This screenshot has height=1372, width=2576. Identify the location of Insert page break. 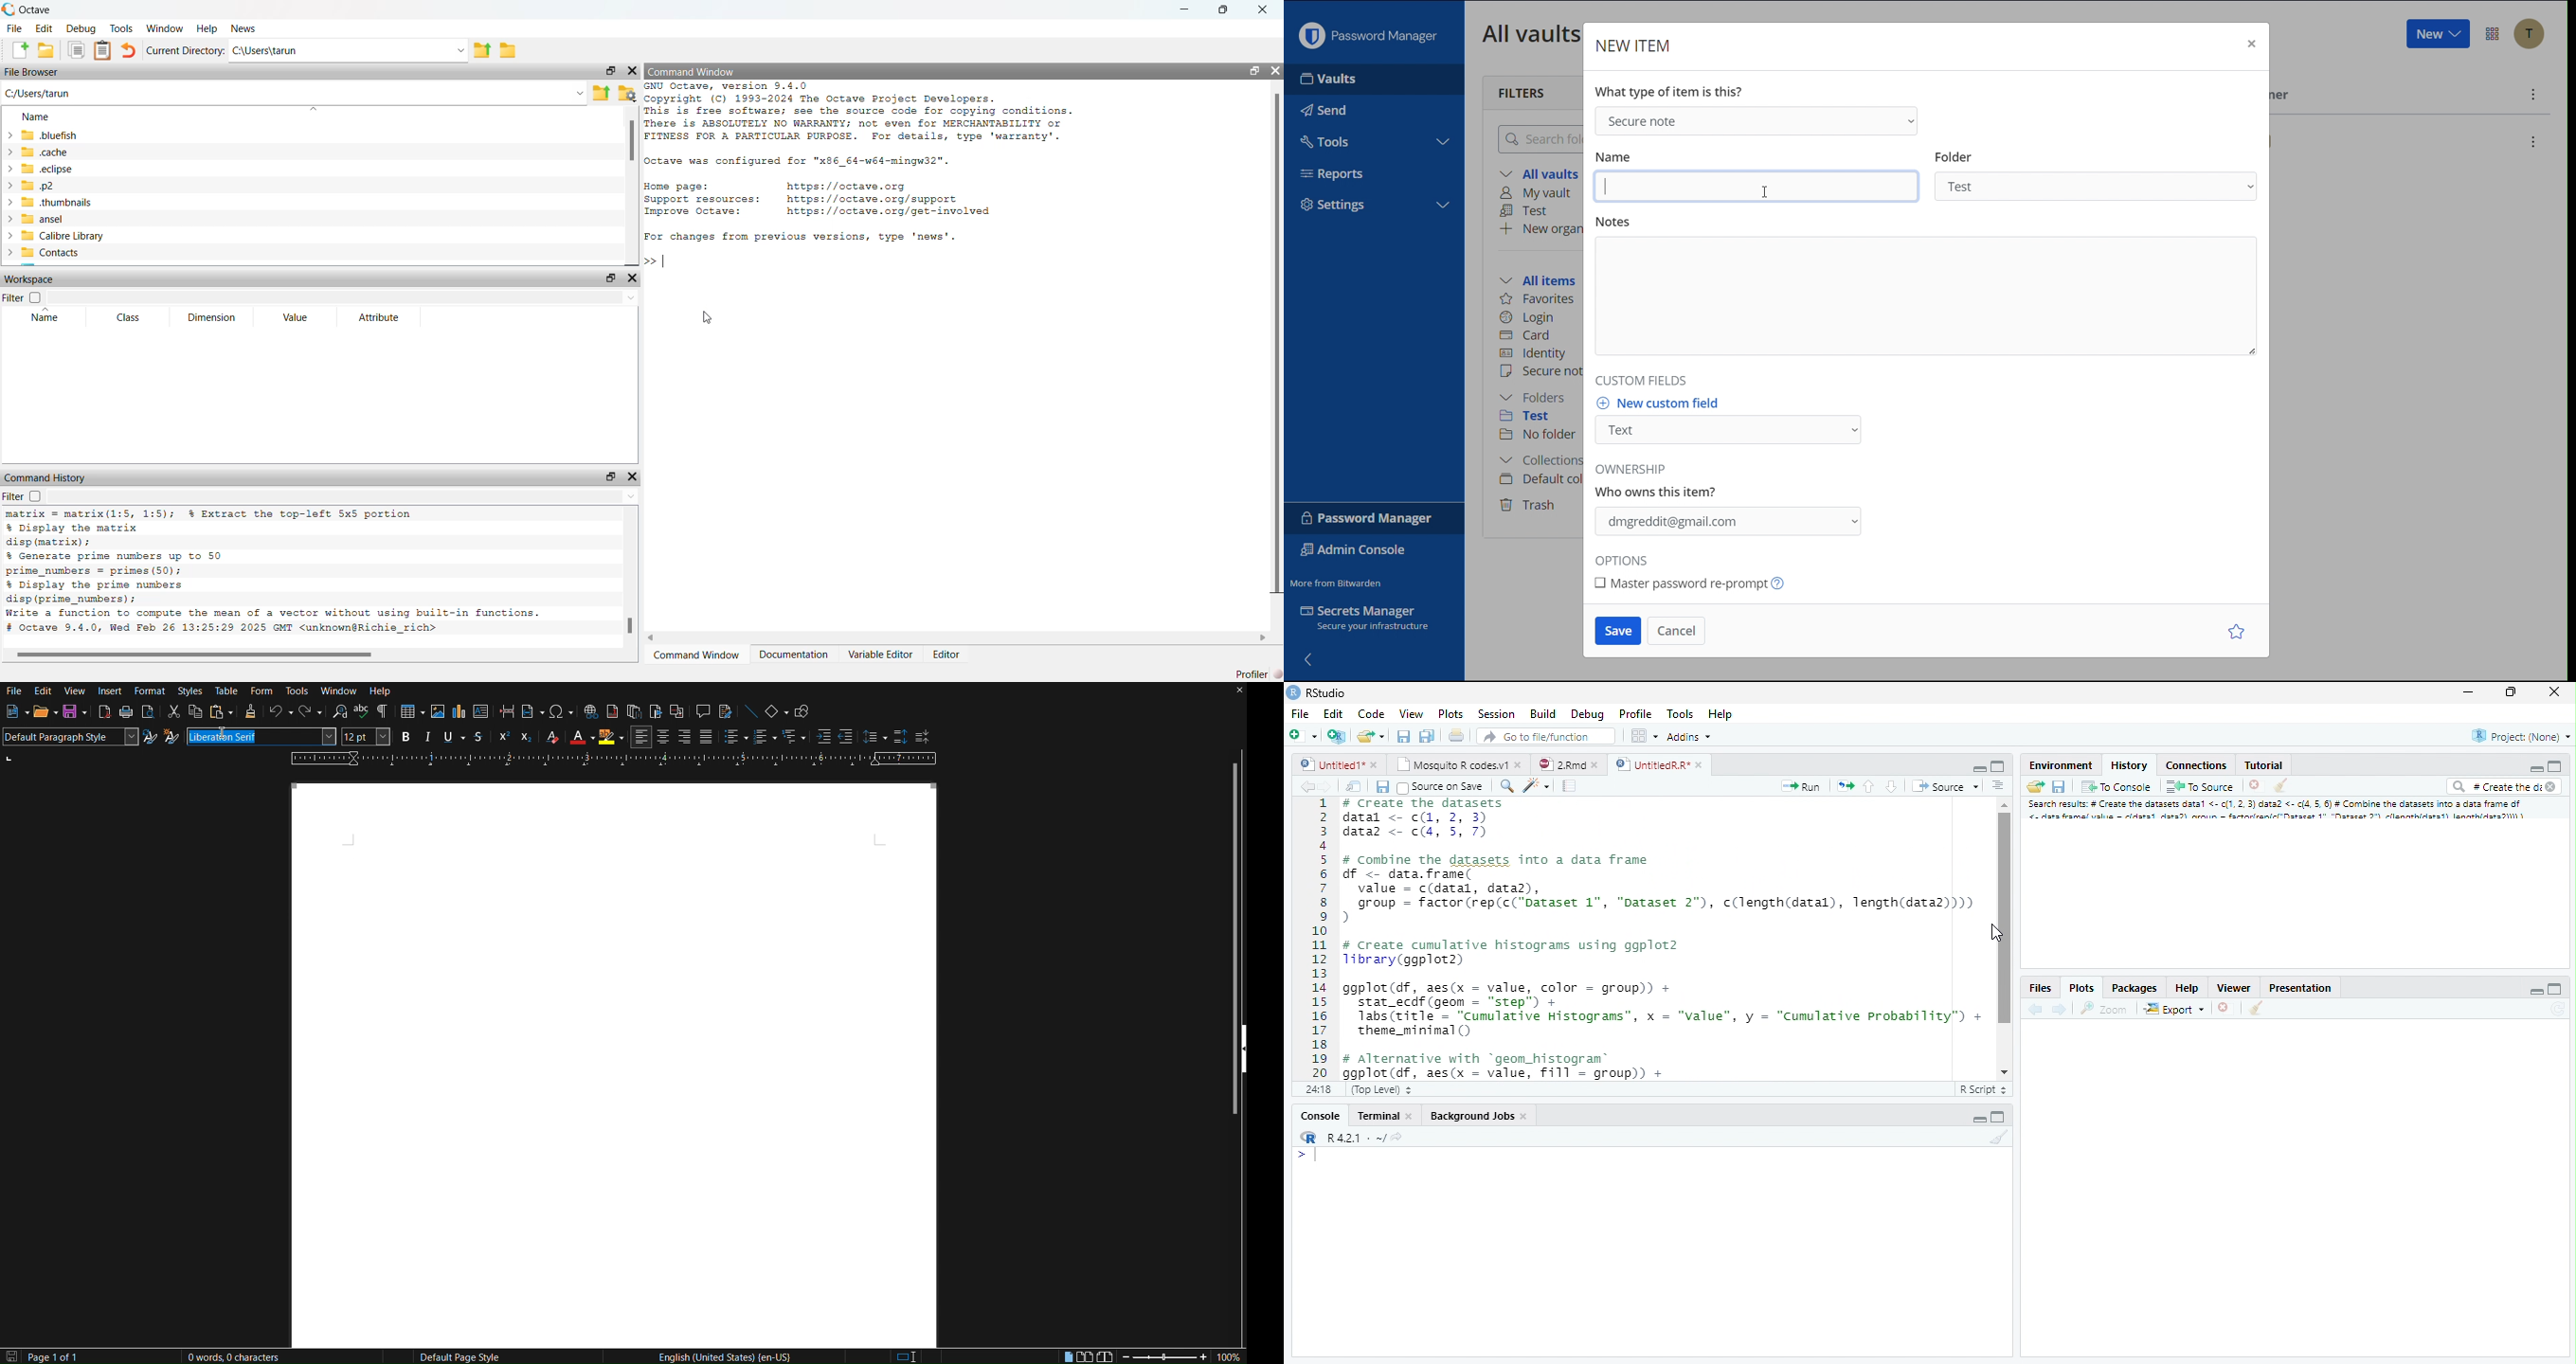
(505, 712).